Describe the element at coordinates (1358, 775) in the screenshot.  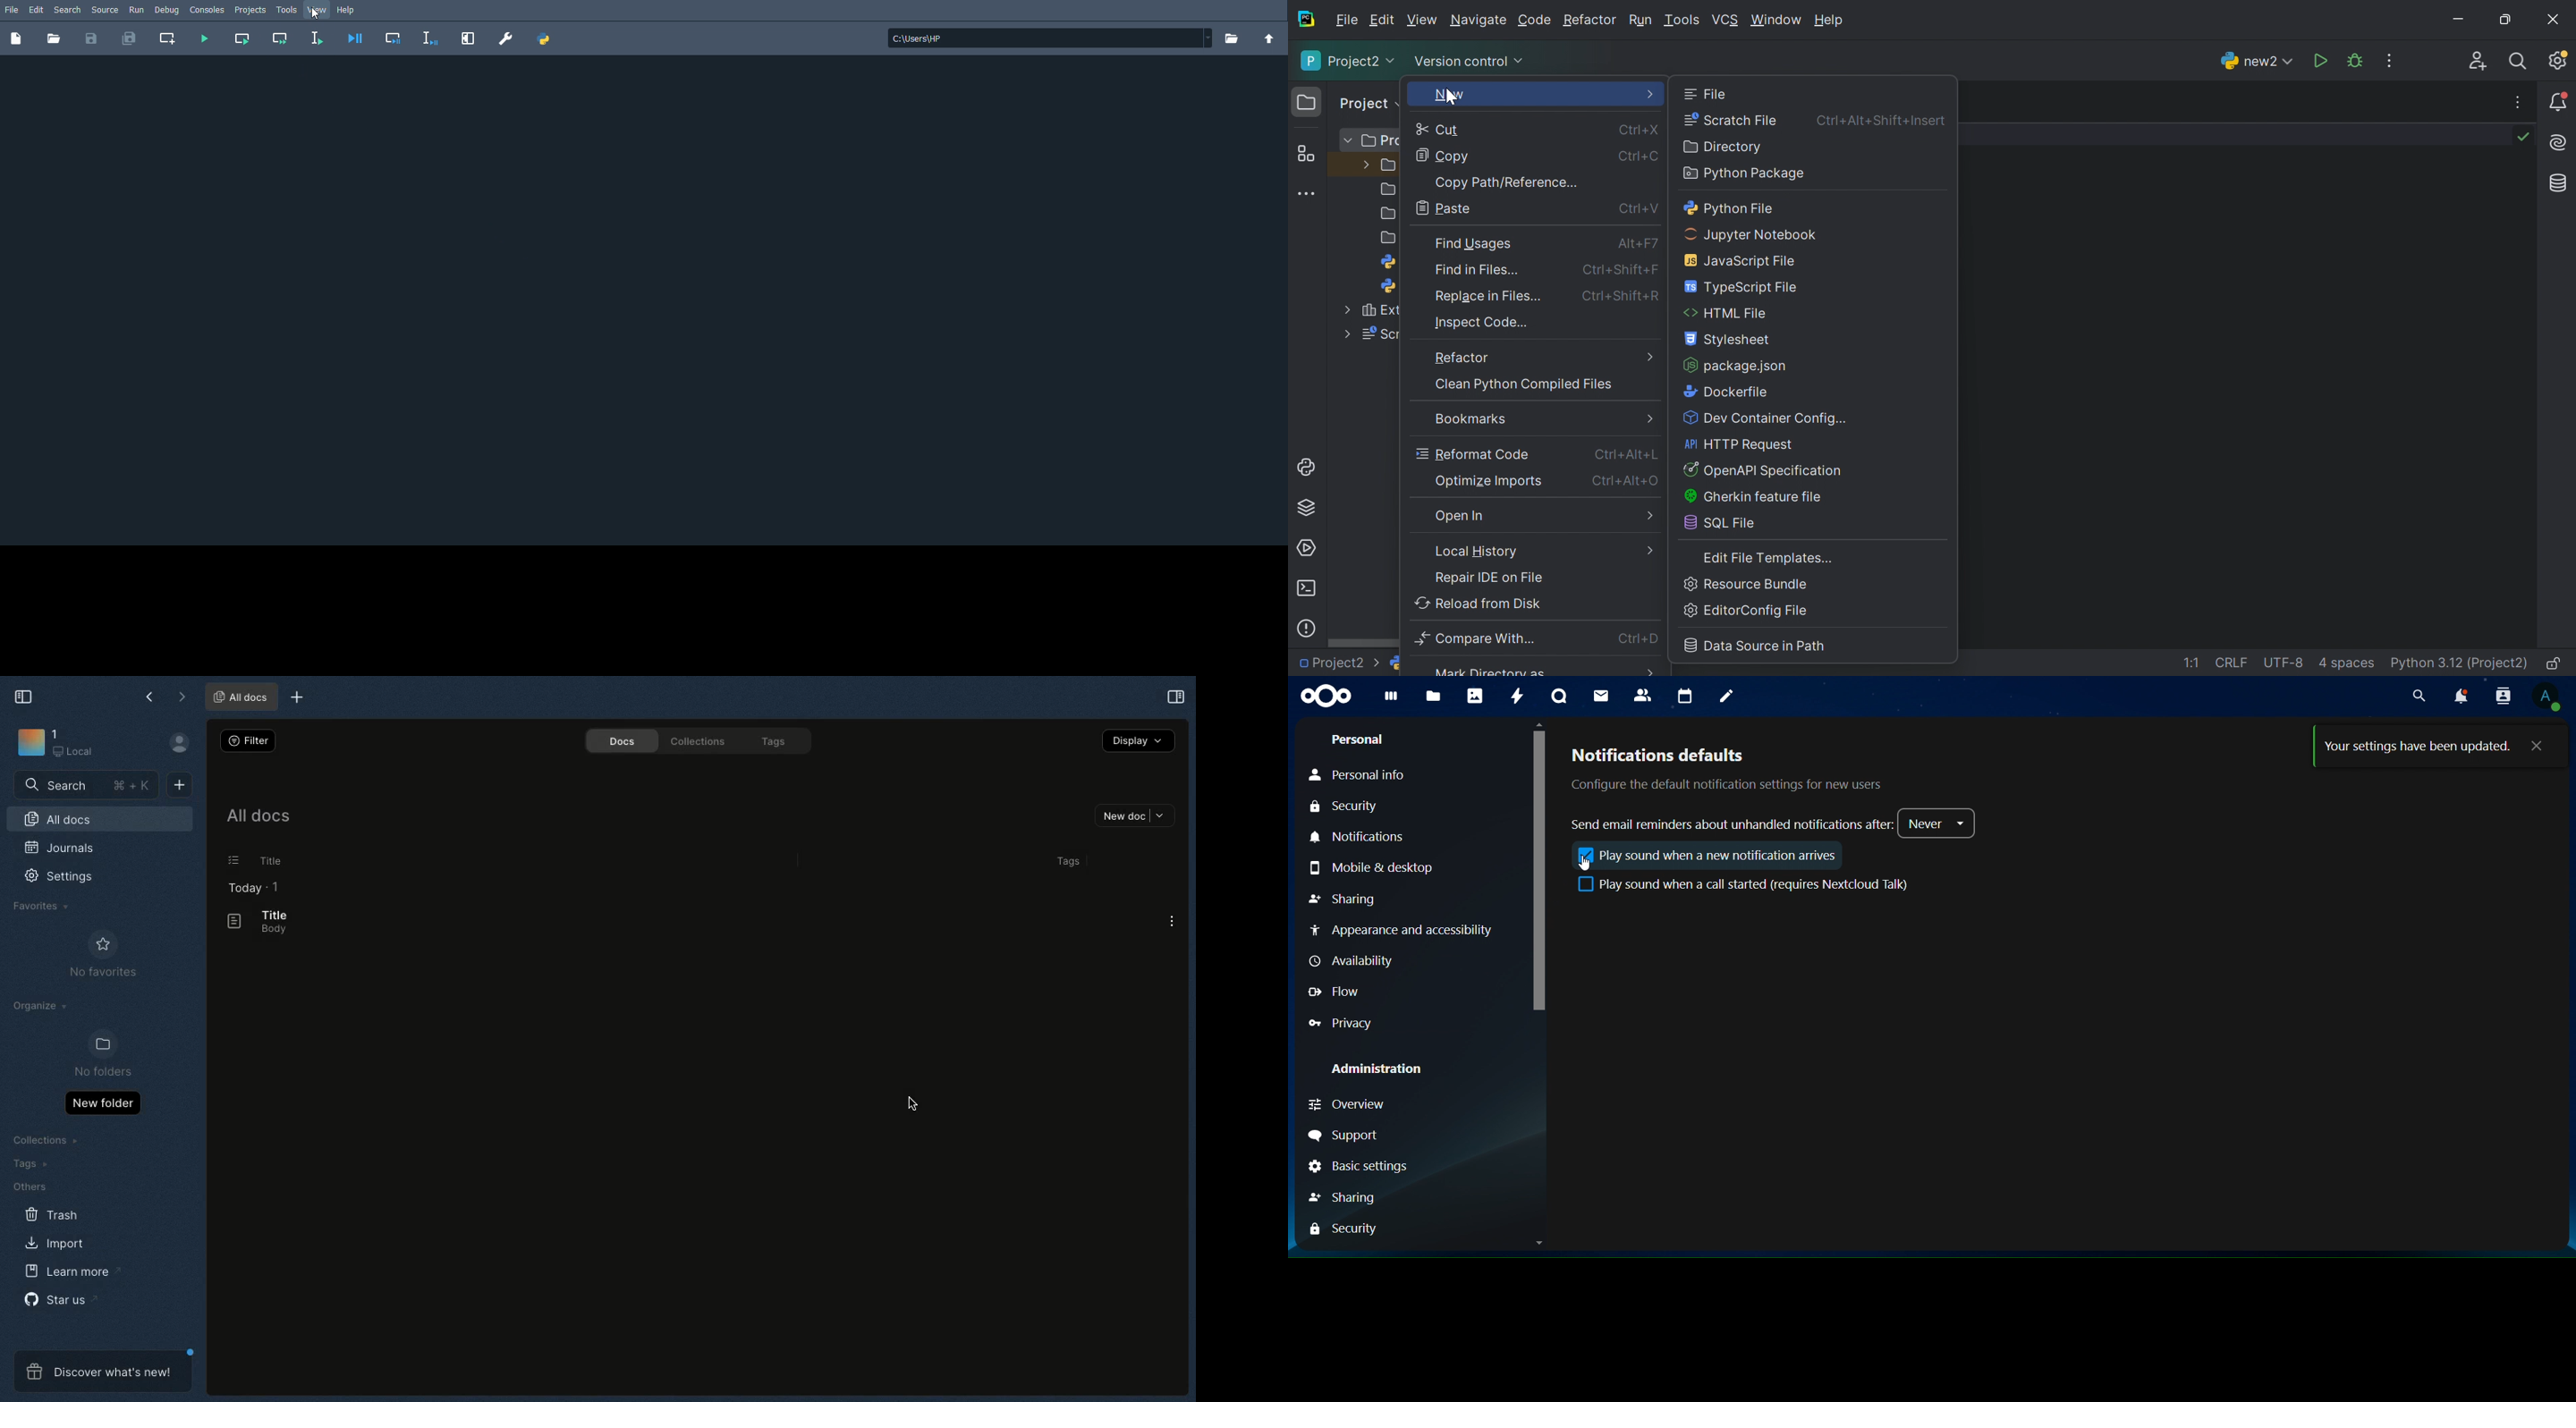
I see `Personal Info` at that location.